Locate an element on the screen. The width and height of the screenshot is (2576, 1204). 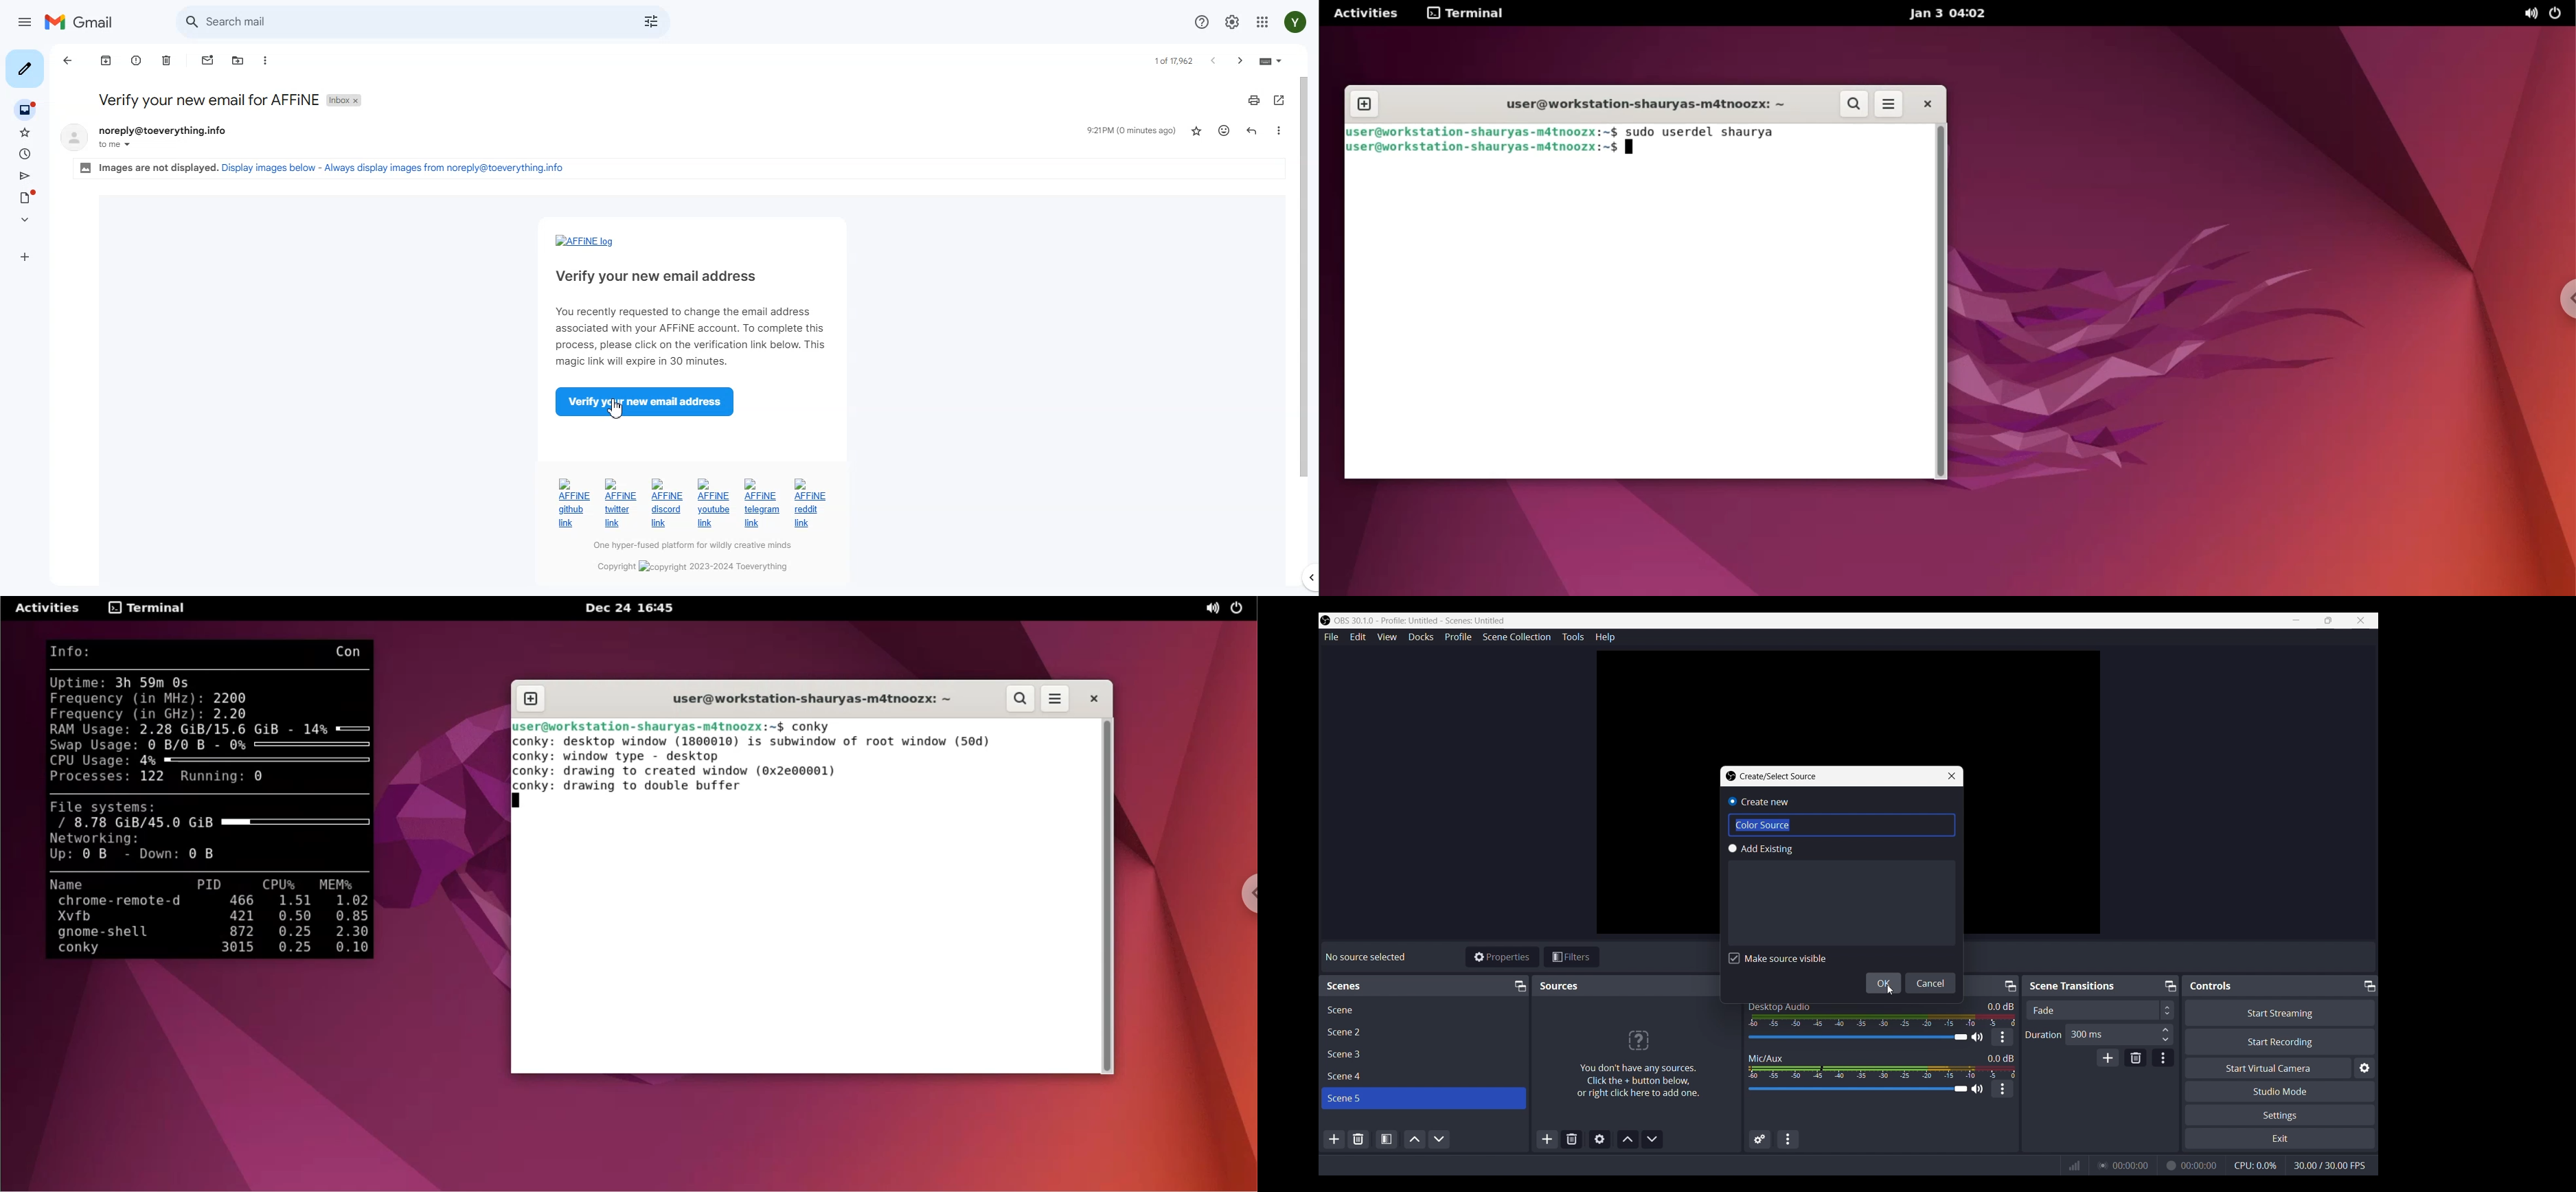
AFFiNE youtube Hyperlink is located at coordinates (713, 502).